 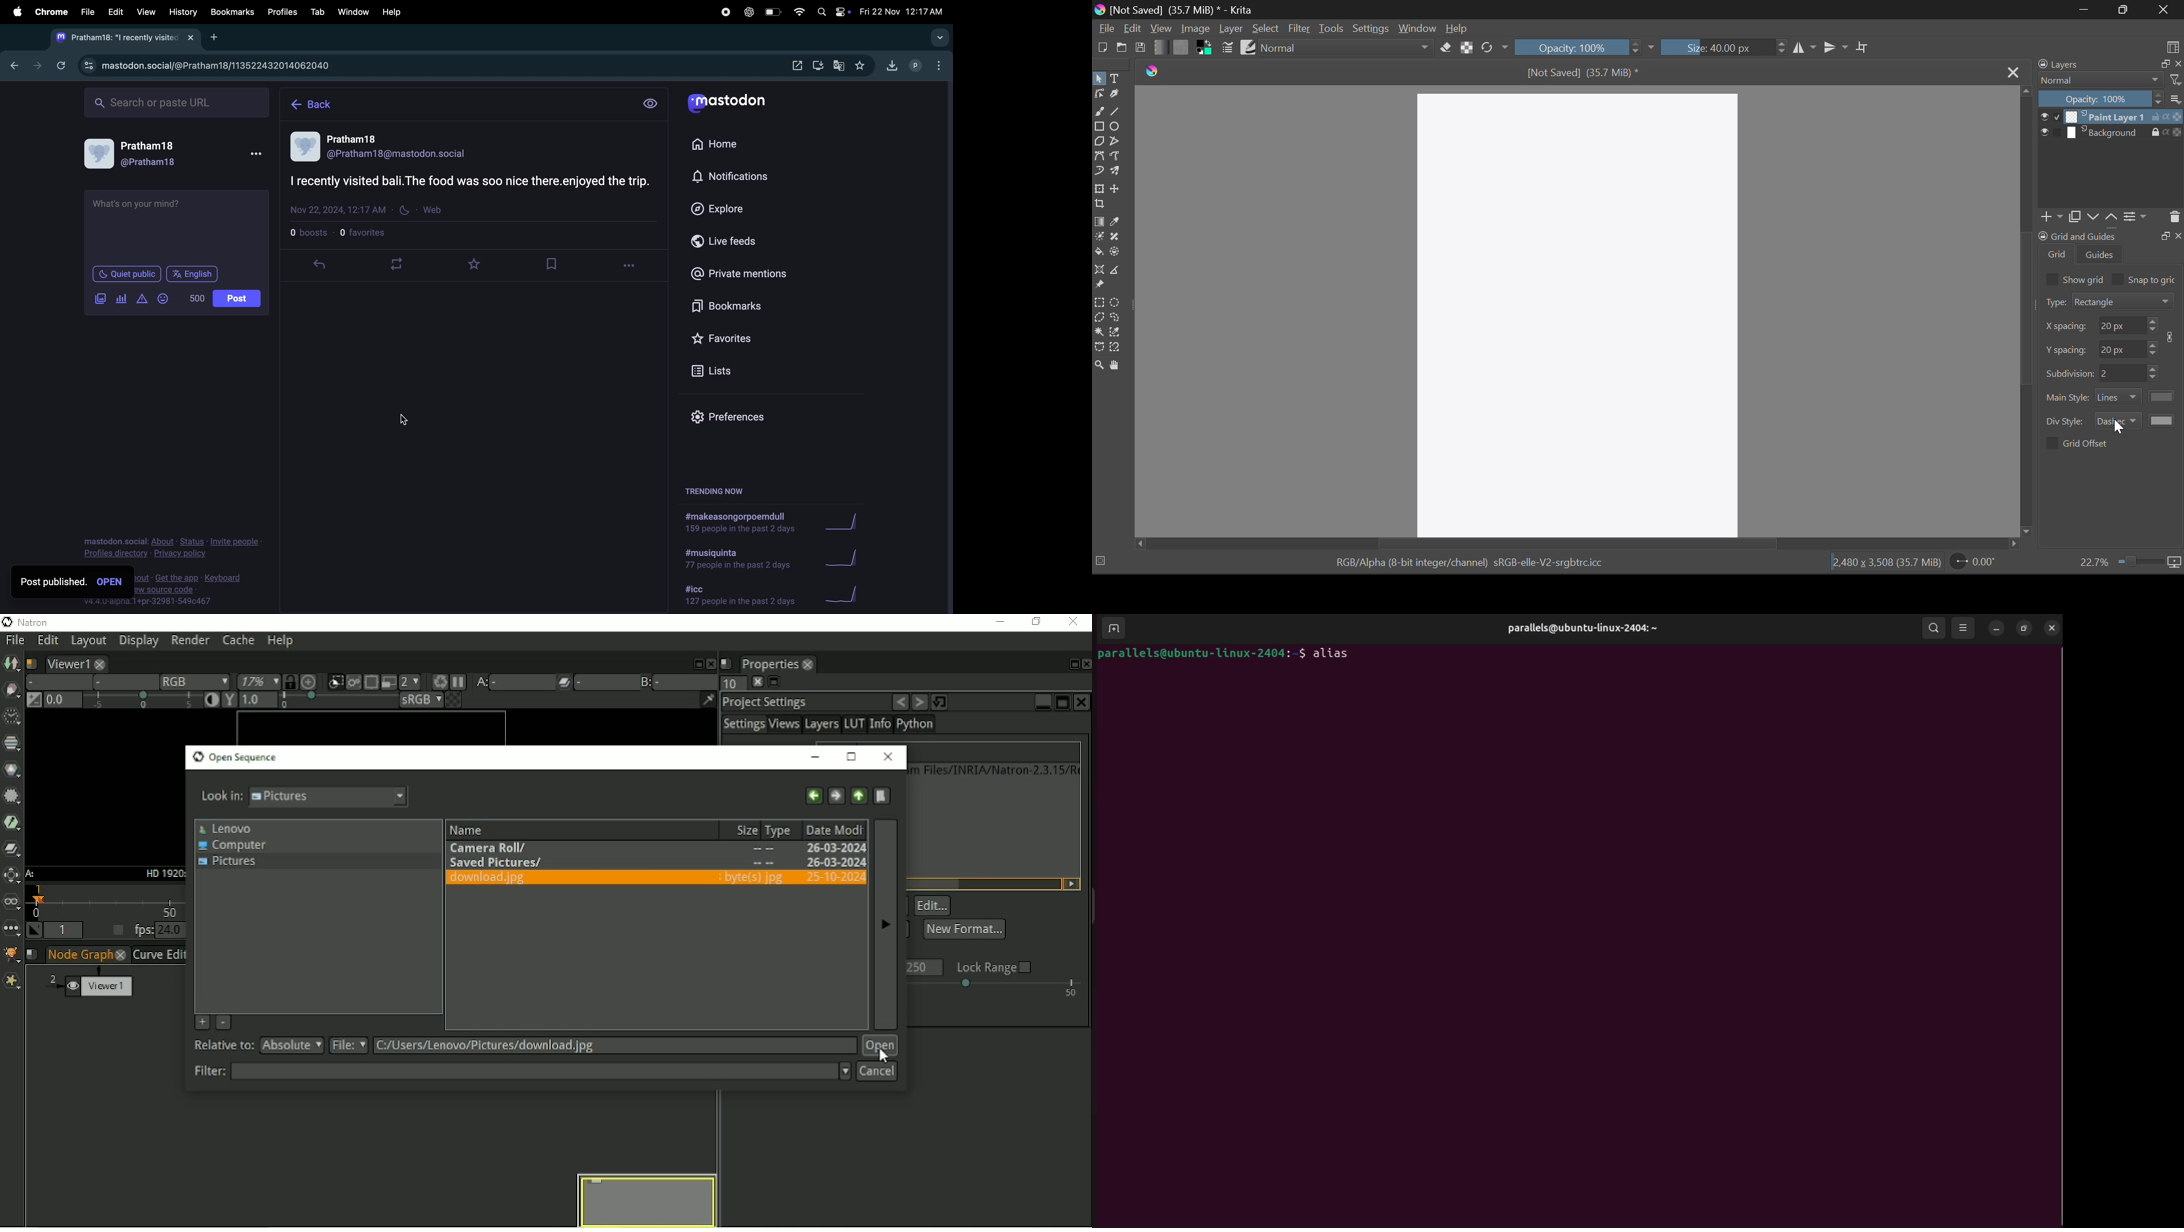 I want to click on apple menu, so click(x=18, y=11).